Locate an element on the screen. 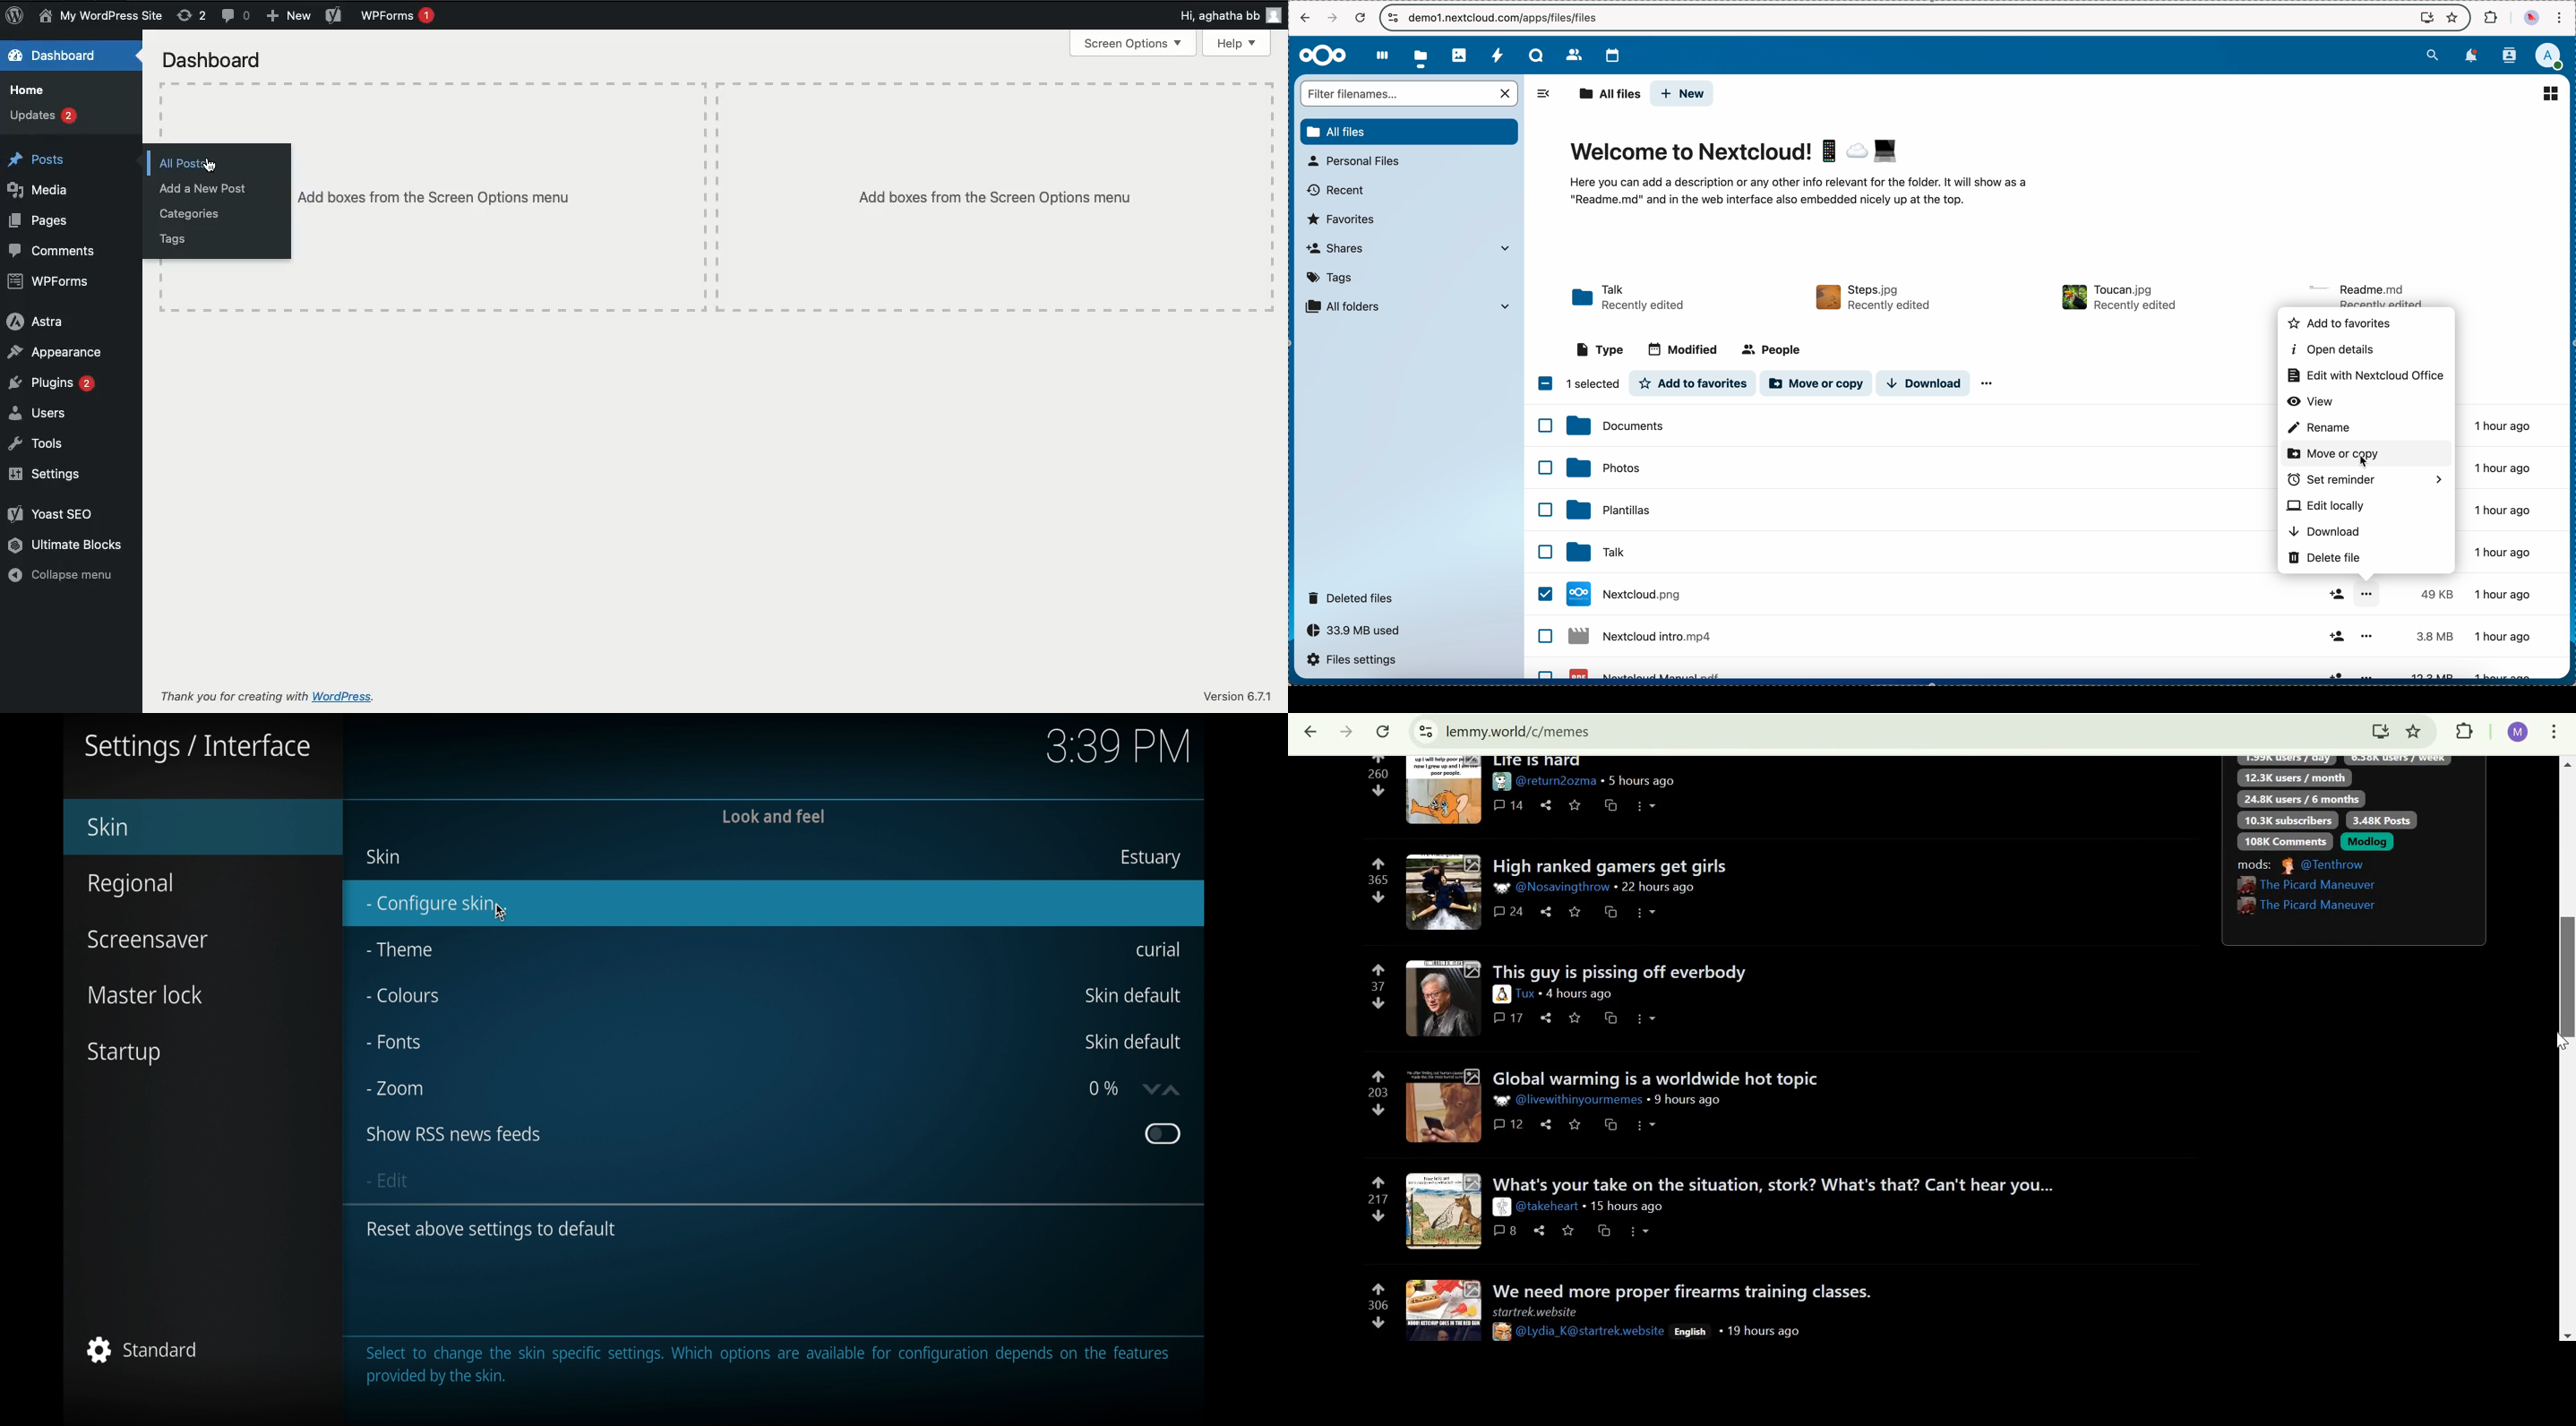 Image resolution: width=2576 pixels, height=1428 pixels. 24.8K users/6 months is located at coordinates (2302, 799).